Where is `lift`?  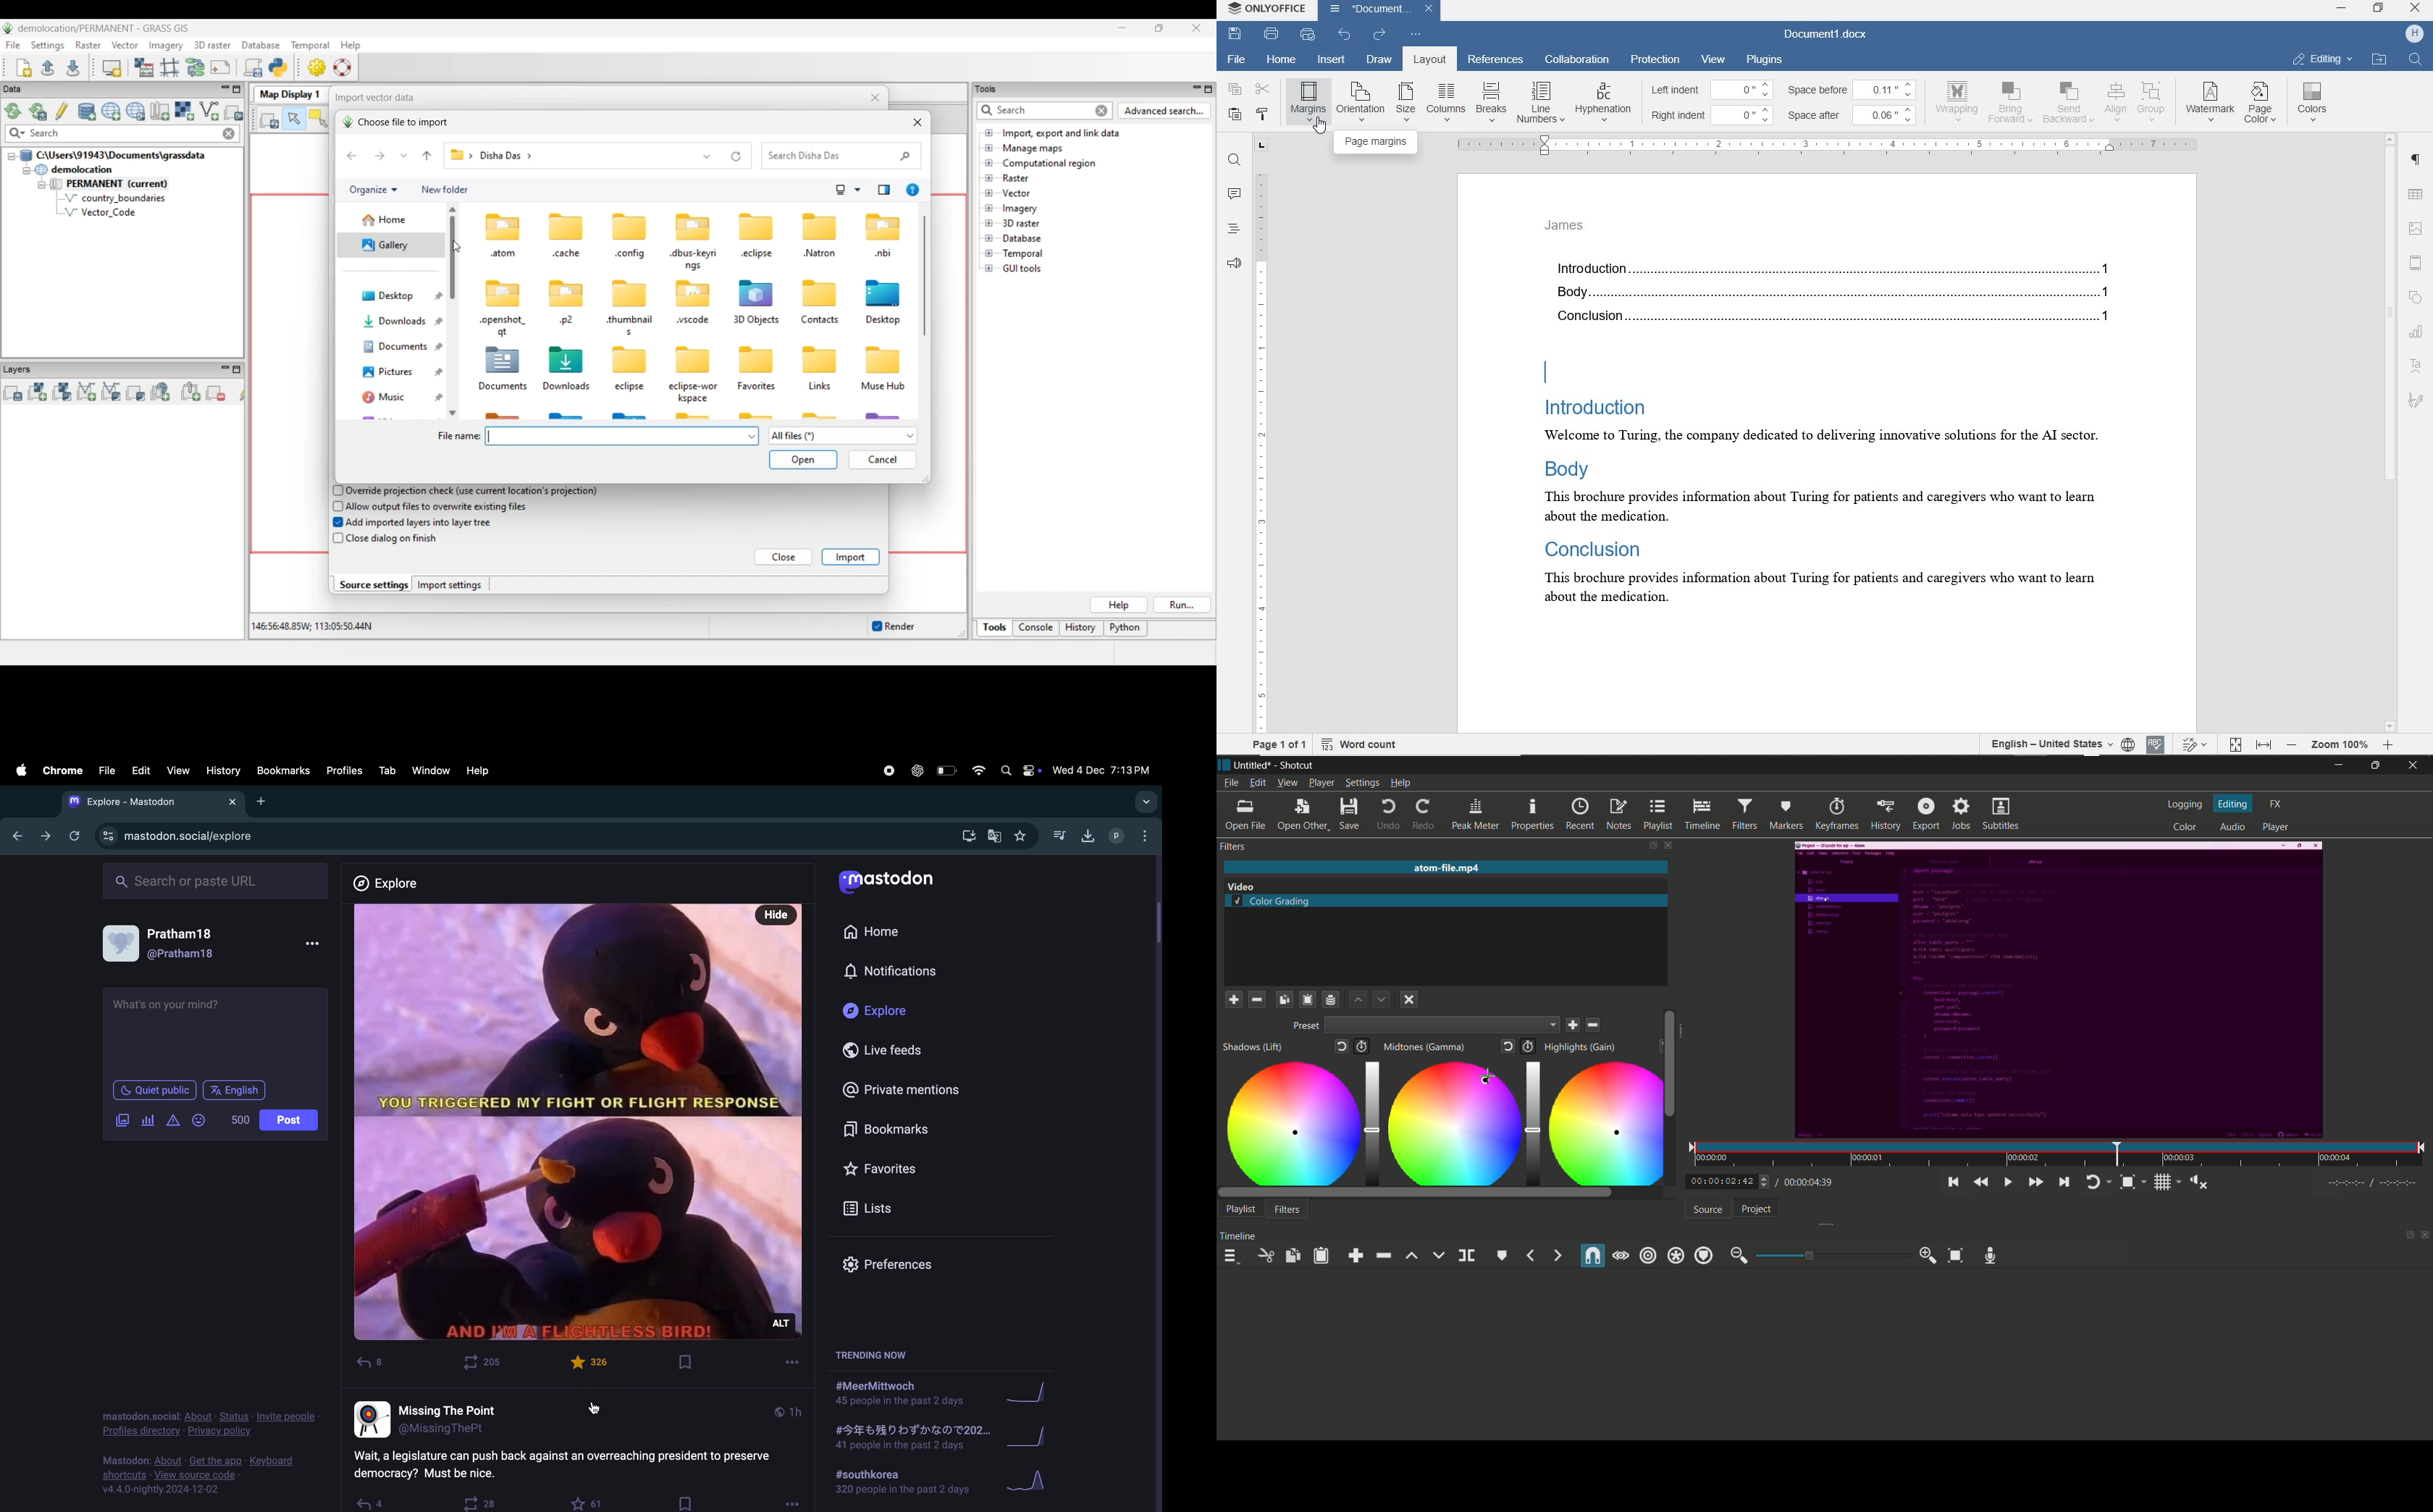
lift is located at coordinates (1411, 1256).